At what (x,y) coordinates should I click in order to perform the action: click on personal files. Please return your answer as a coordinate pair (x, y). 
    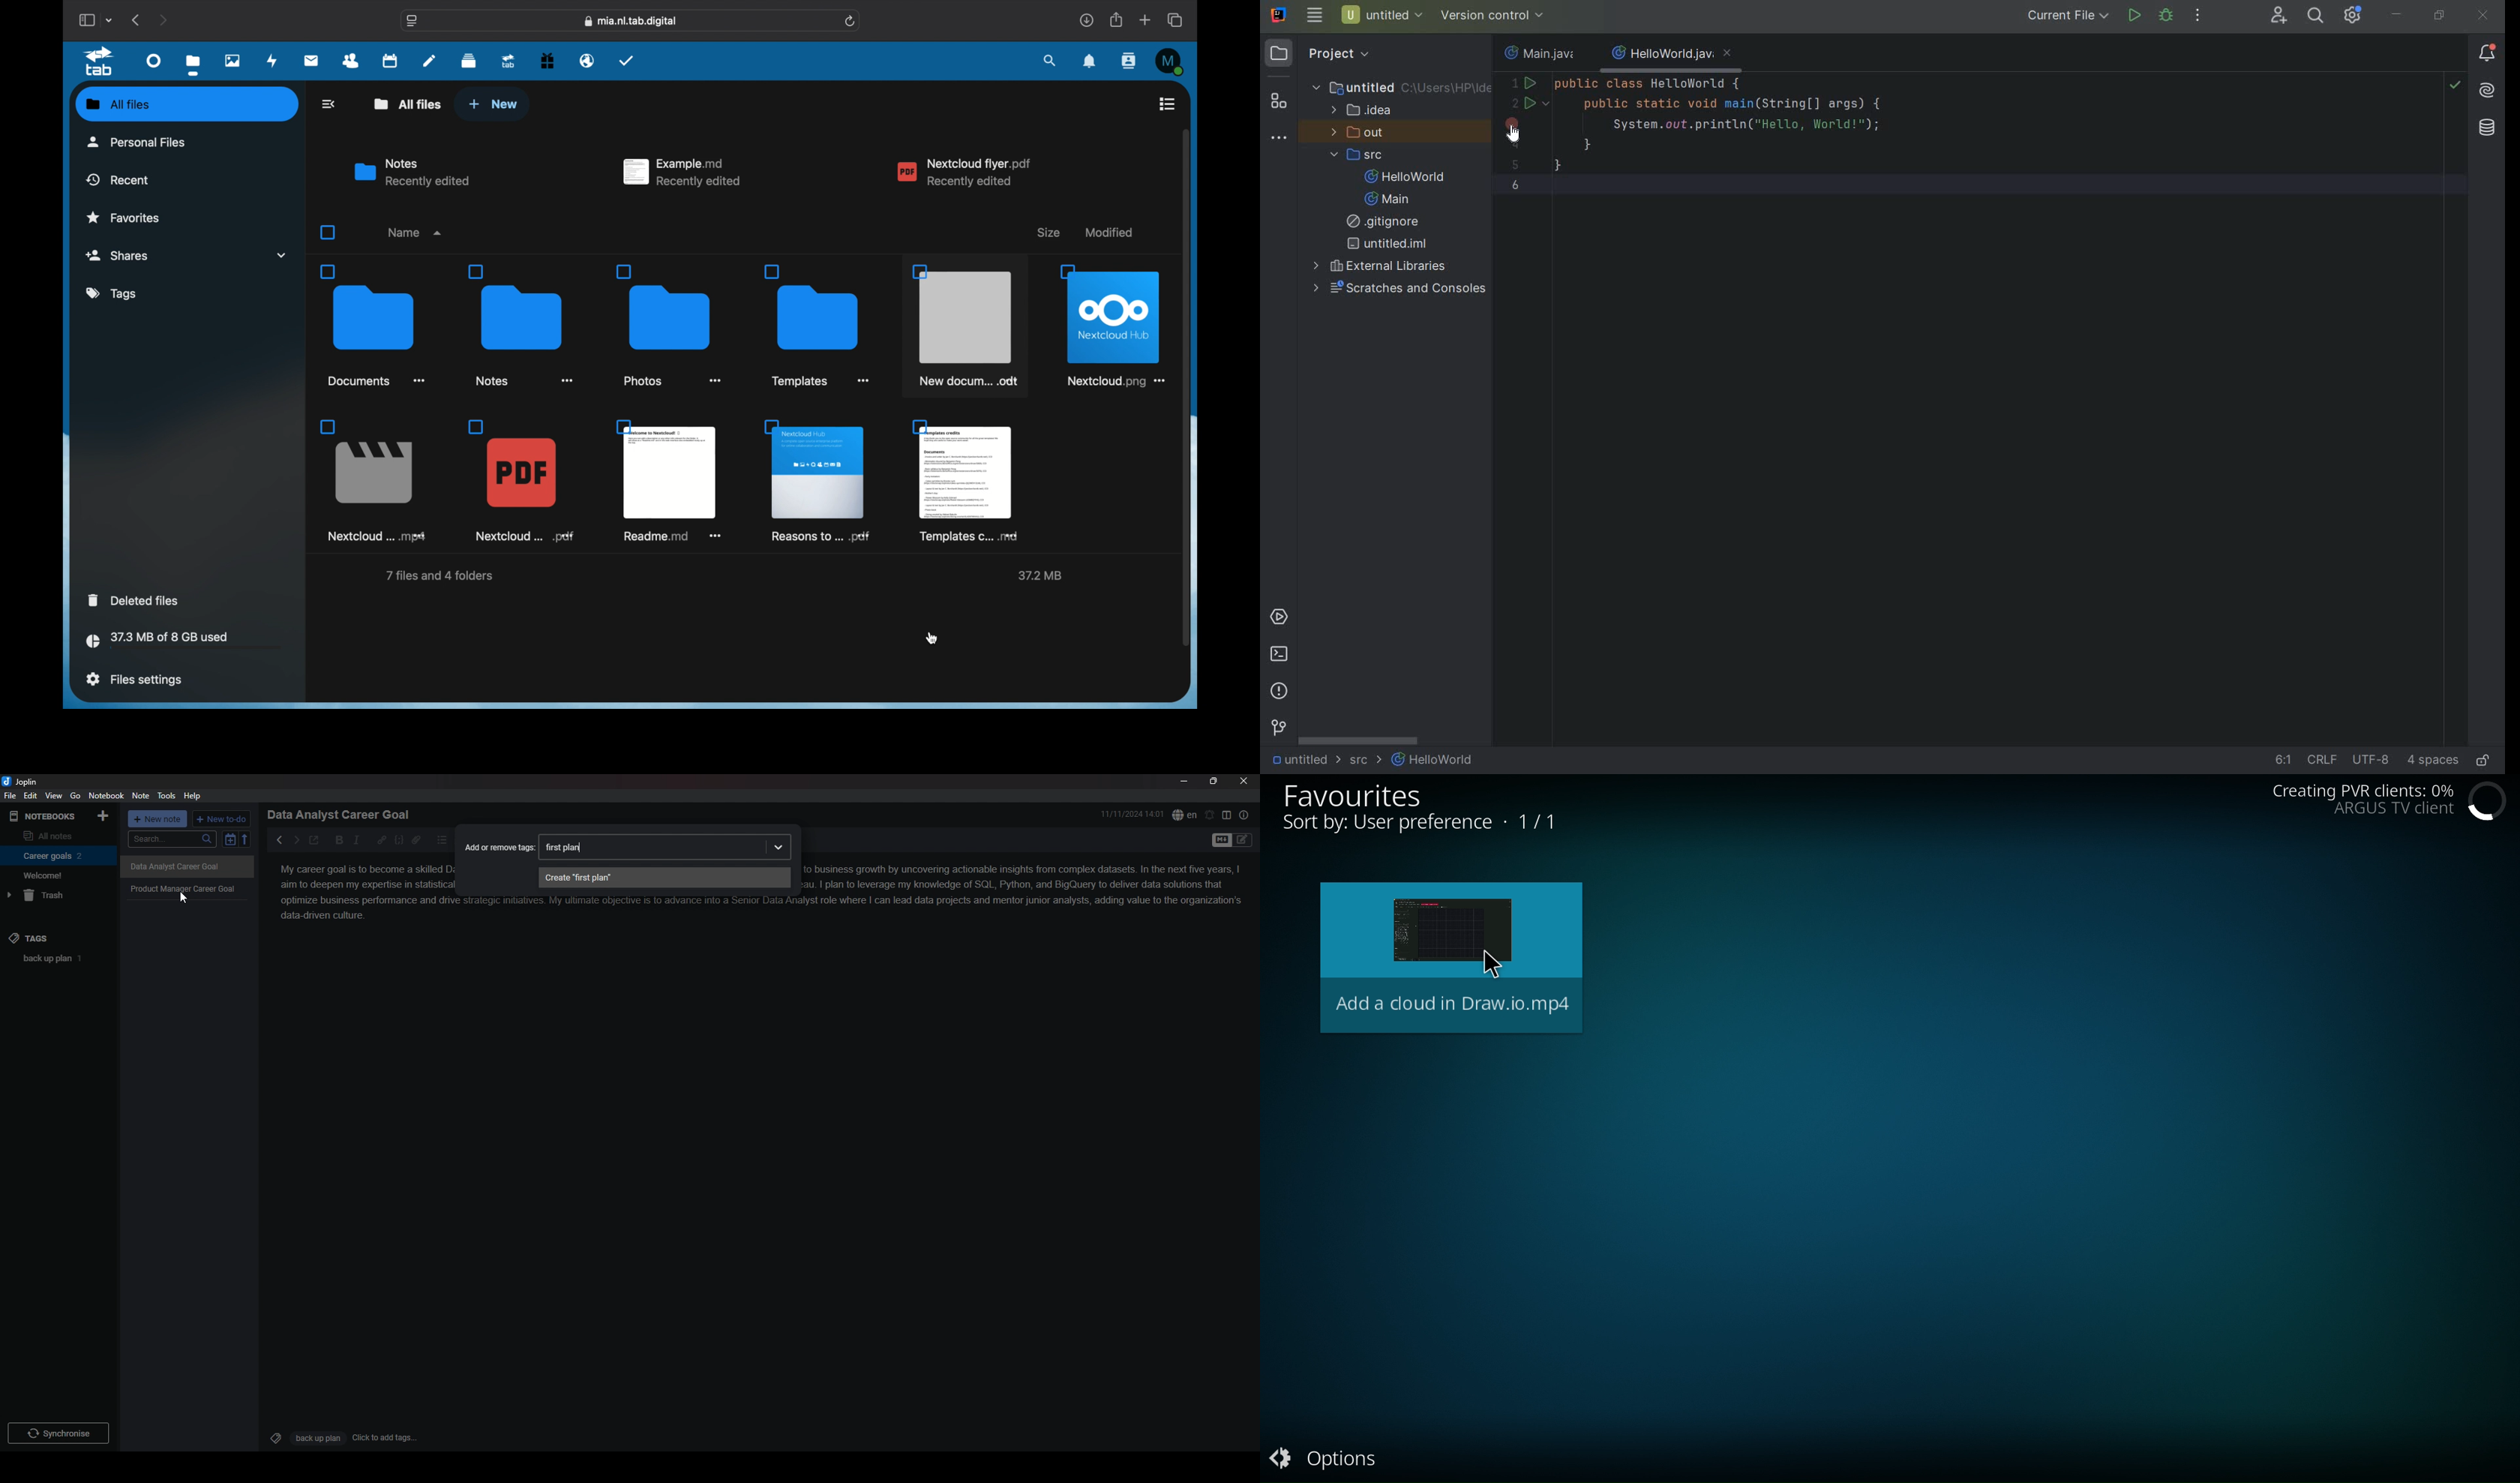
    Looking at the image, I should click on (138, 146).